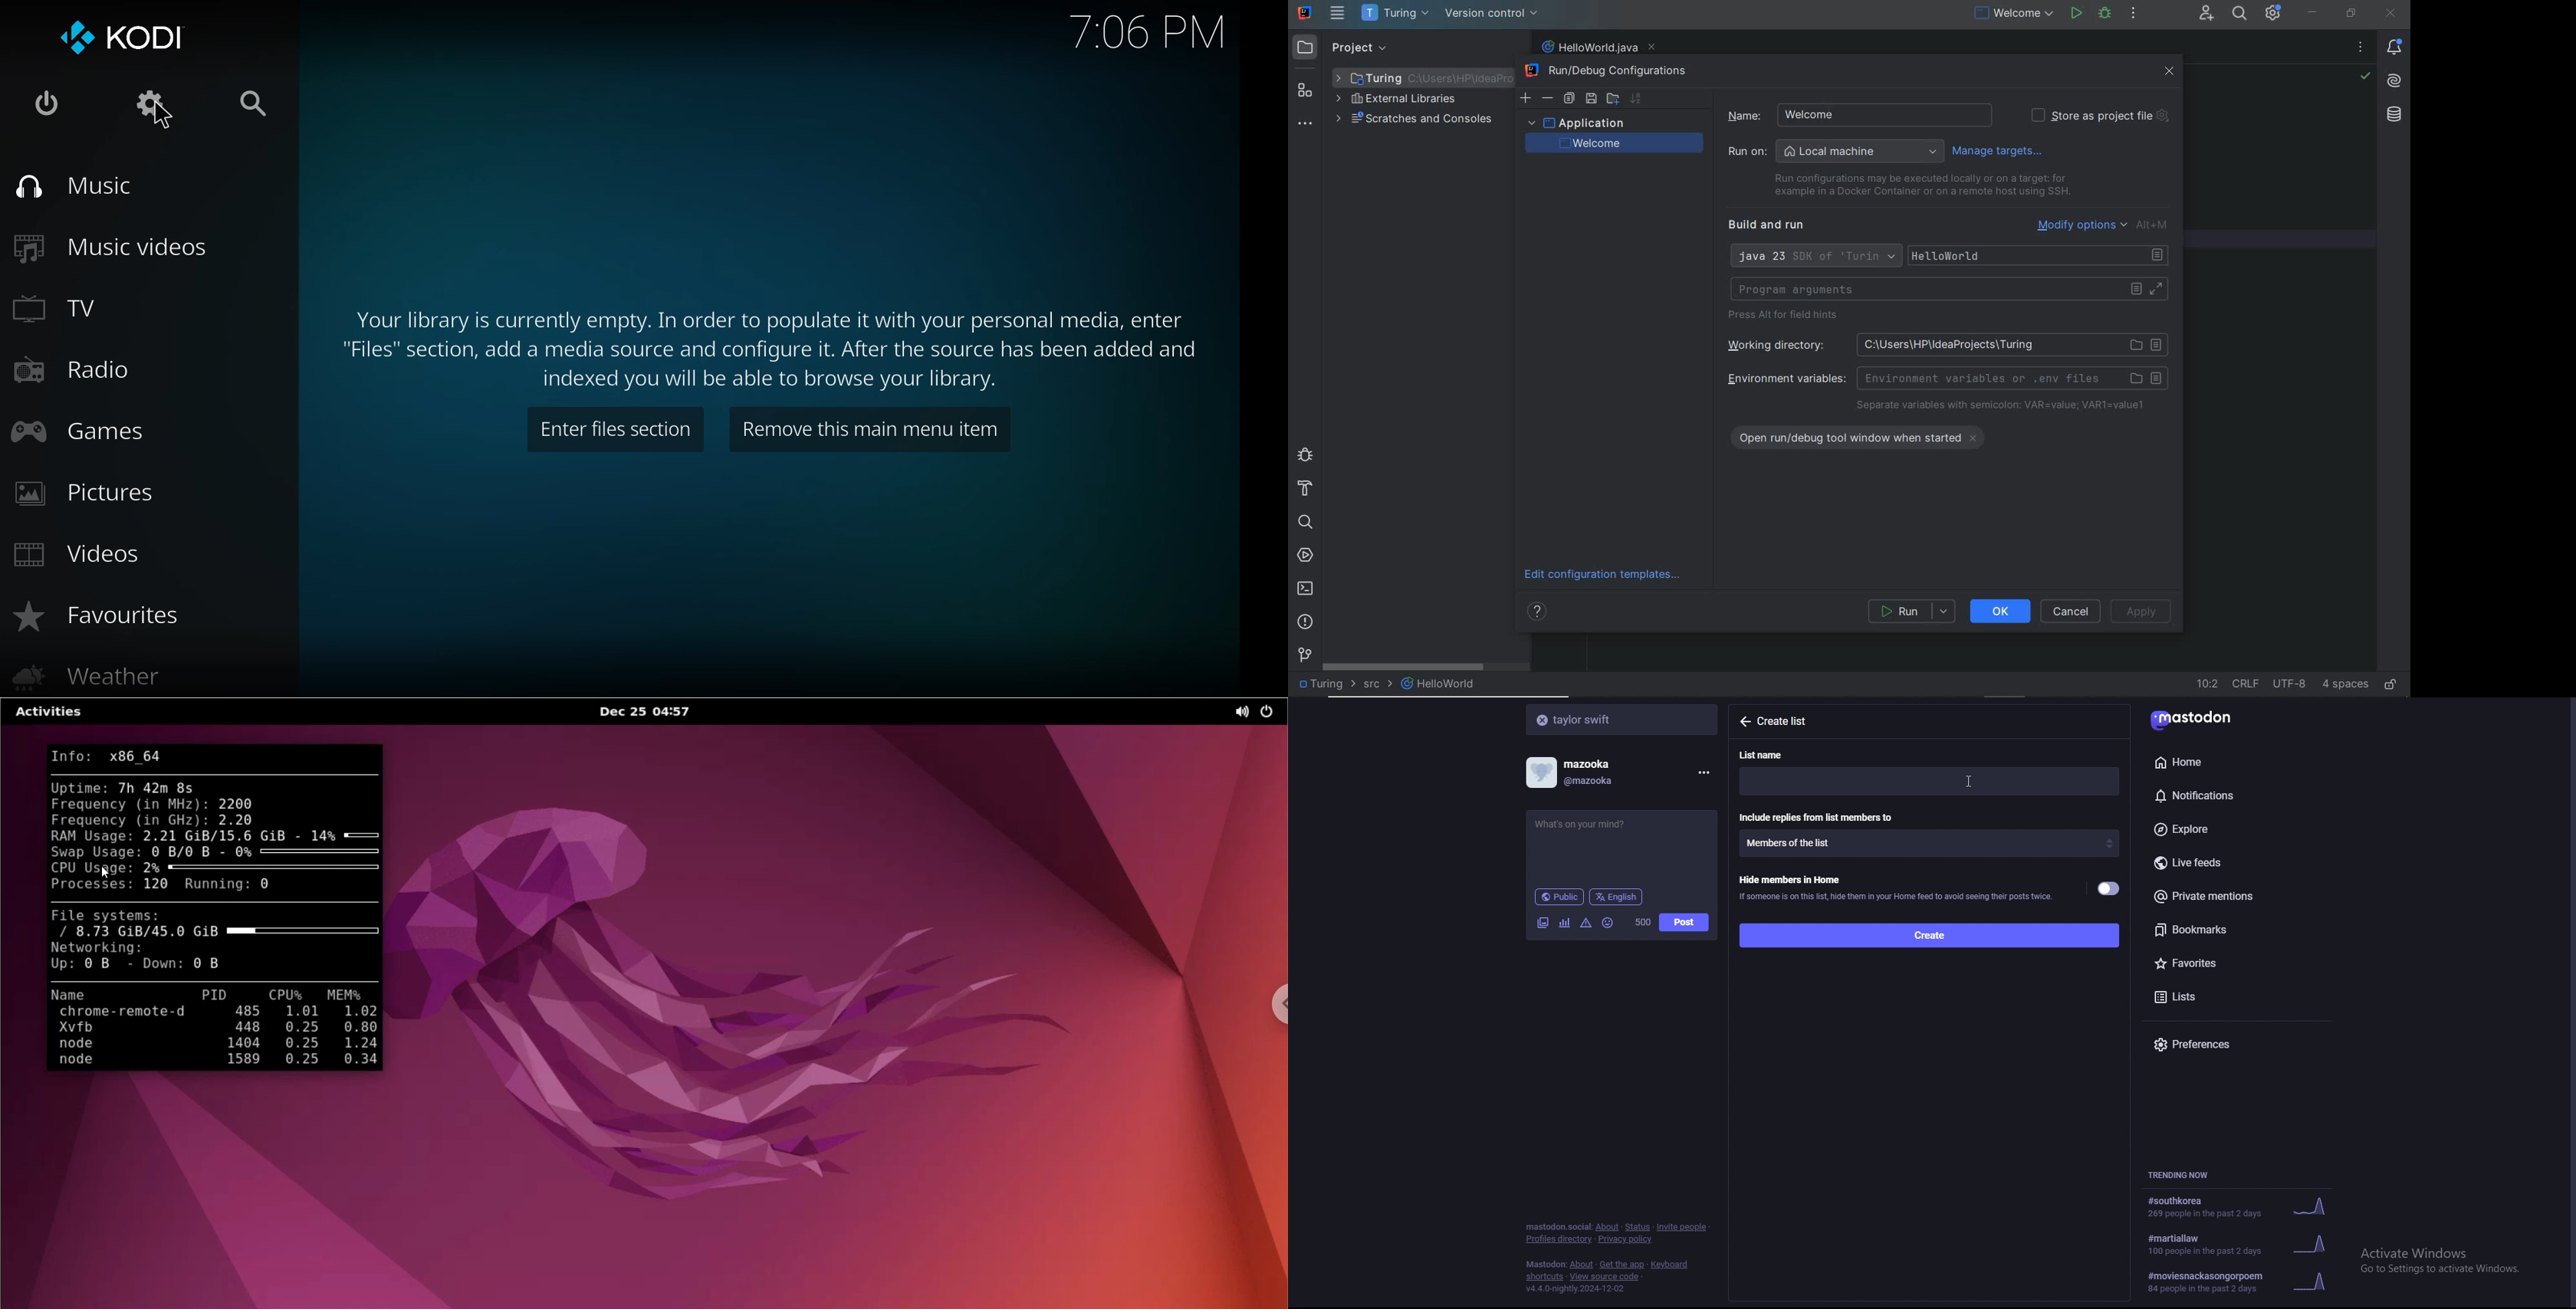  I want to click on trending, so click(2244, 1282).